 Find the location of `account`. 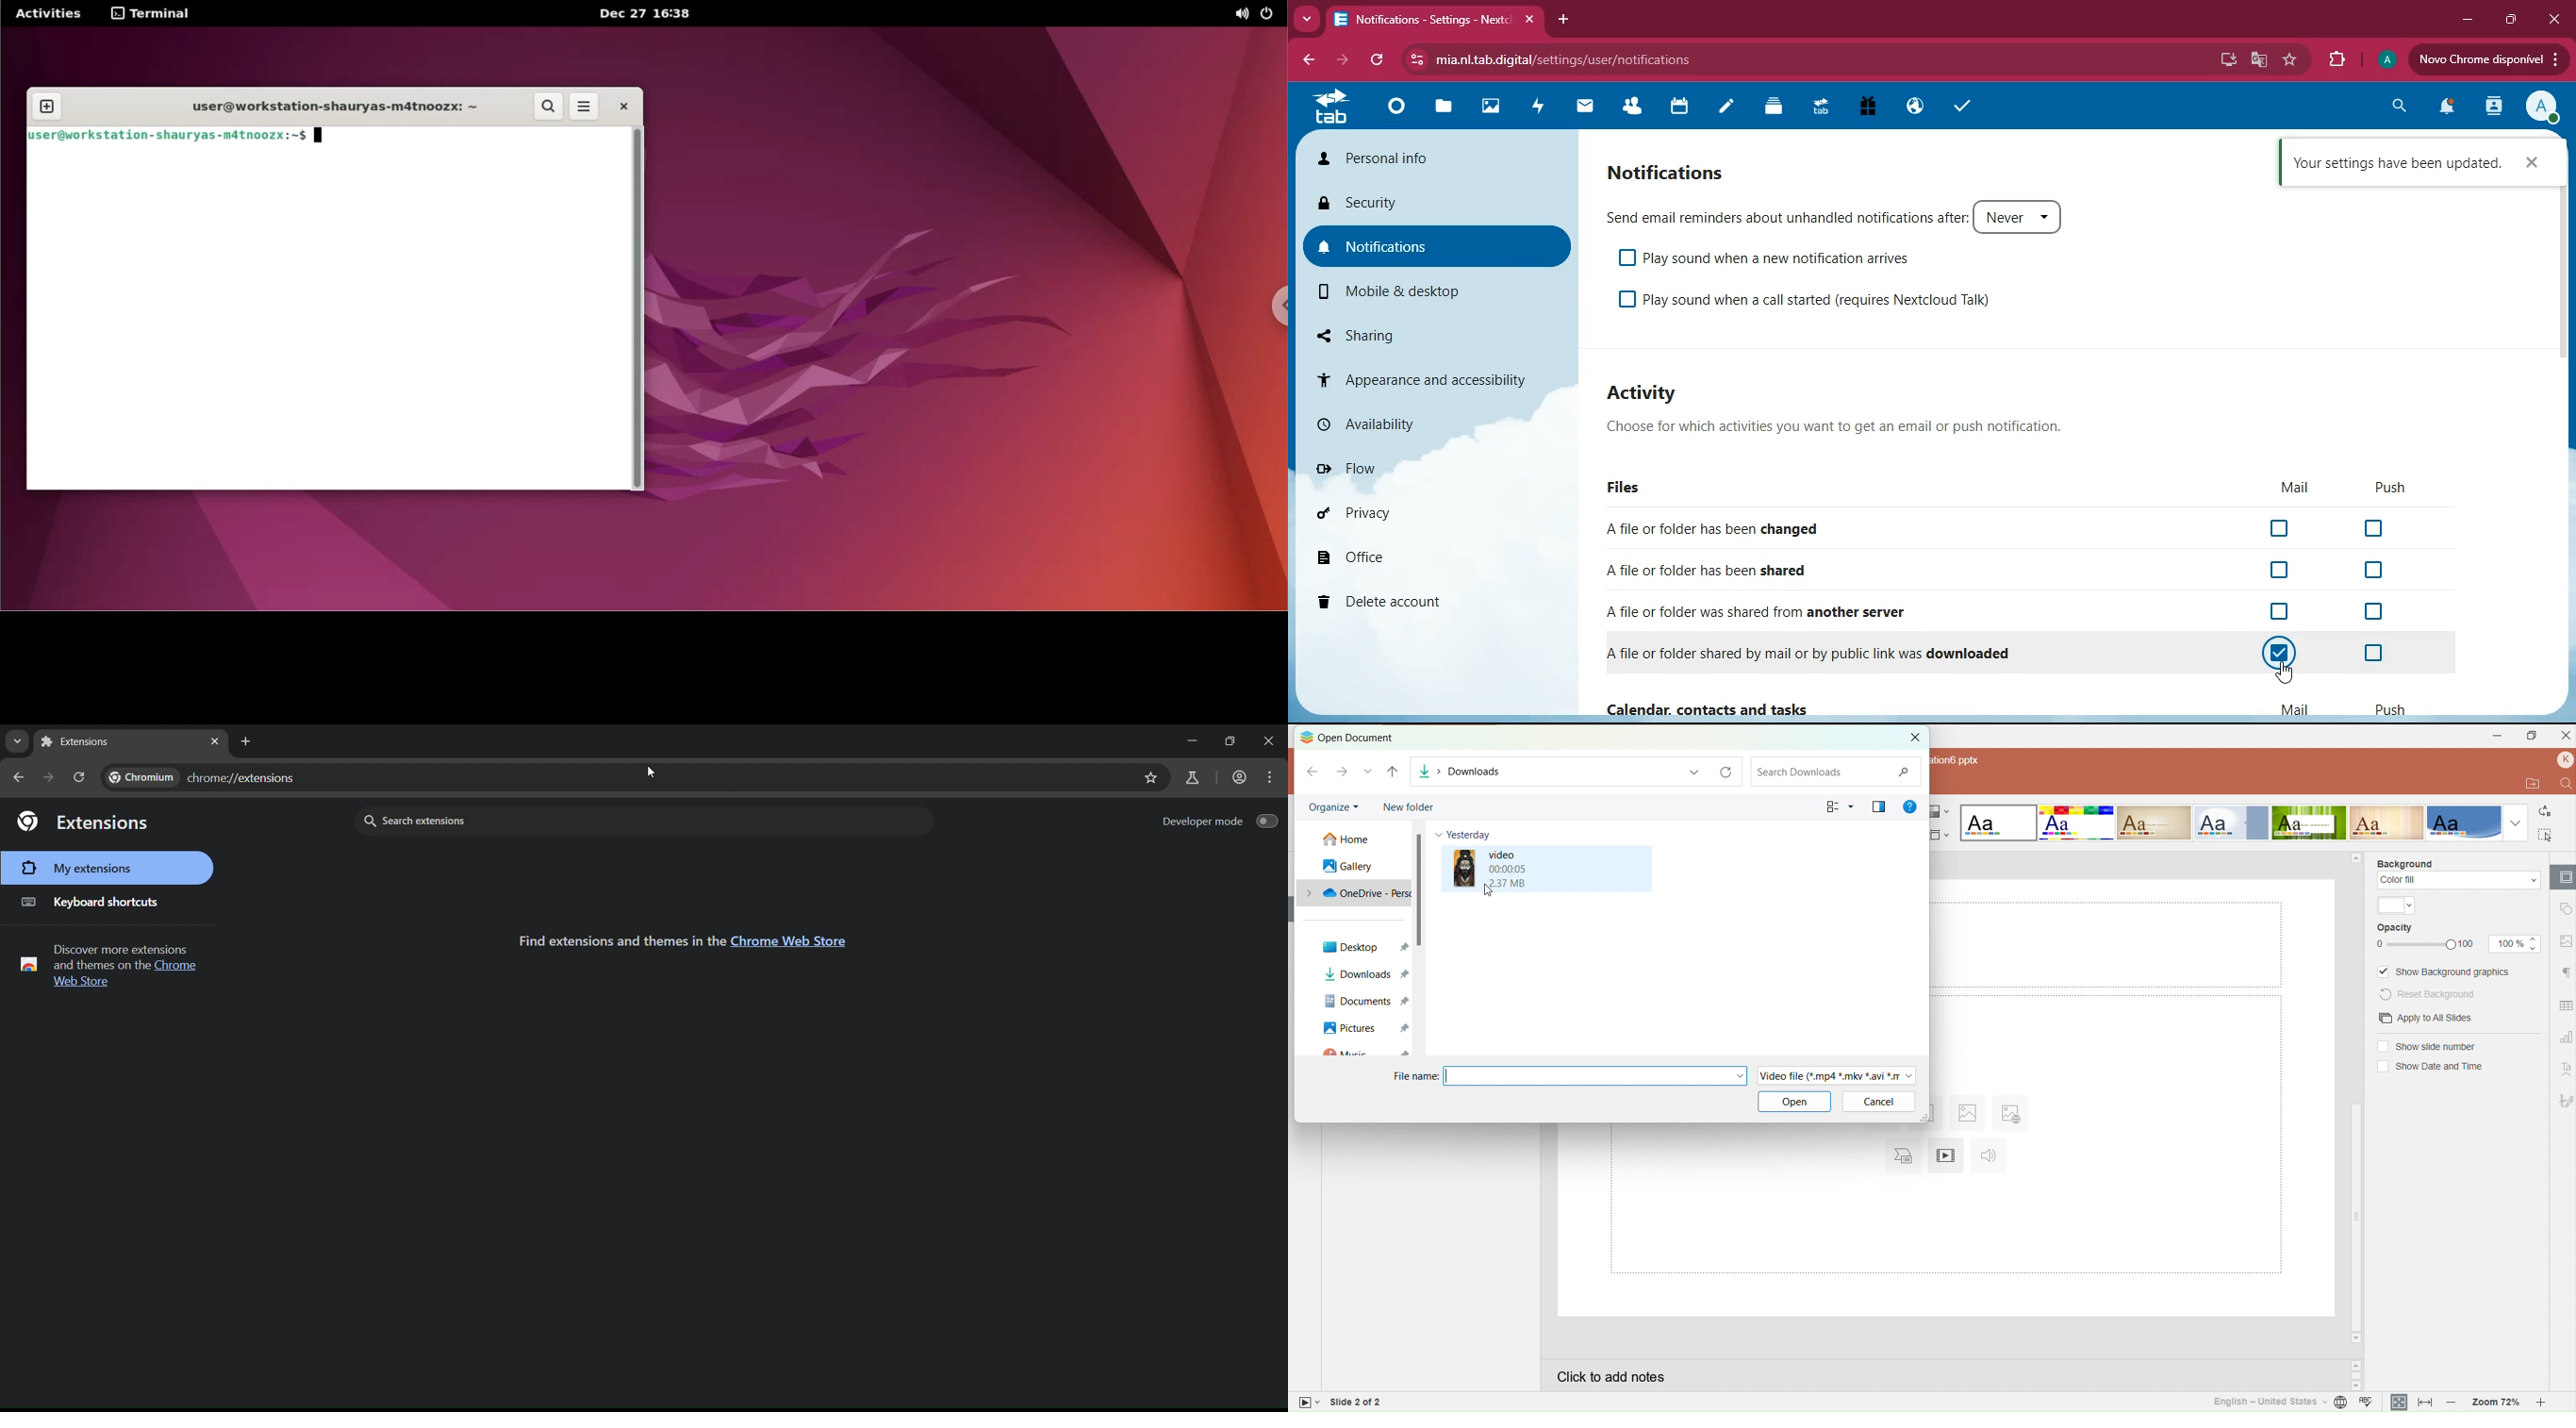

account is located at coordinates (1240, 775).